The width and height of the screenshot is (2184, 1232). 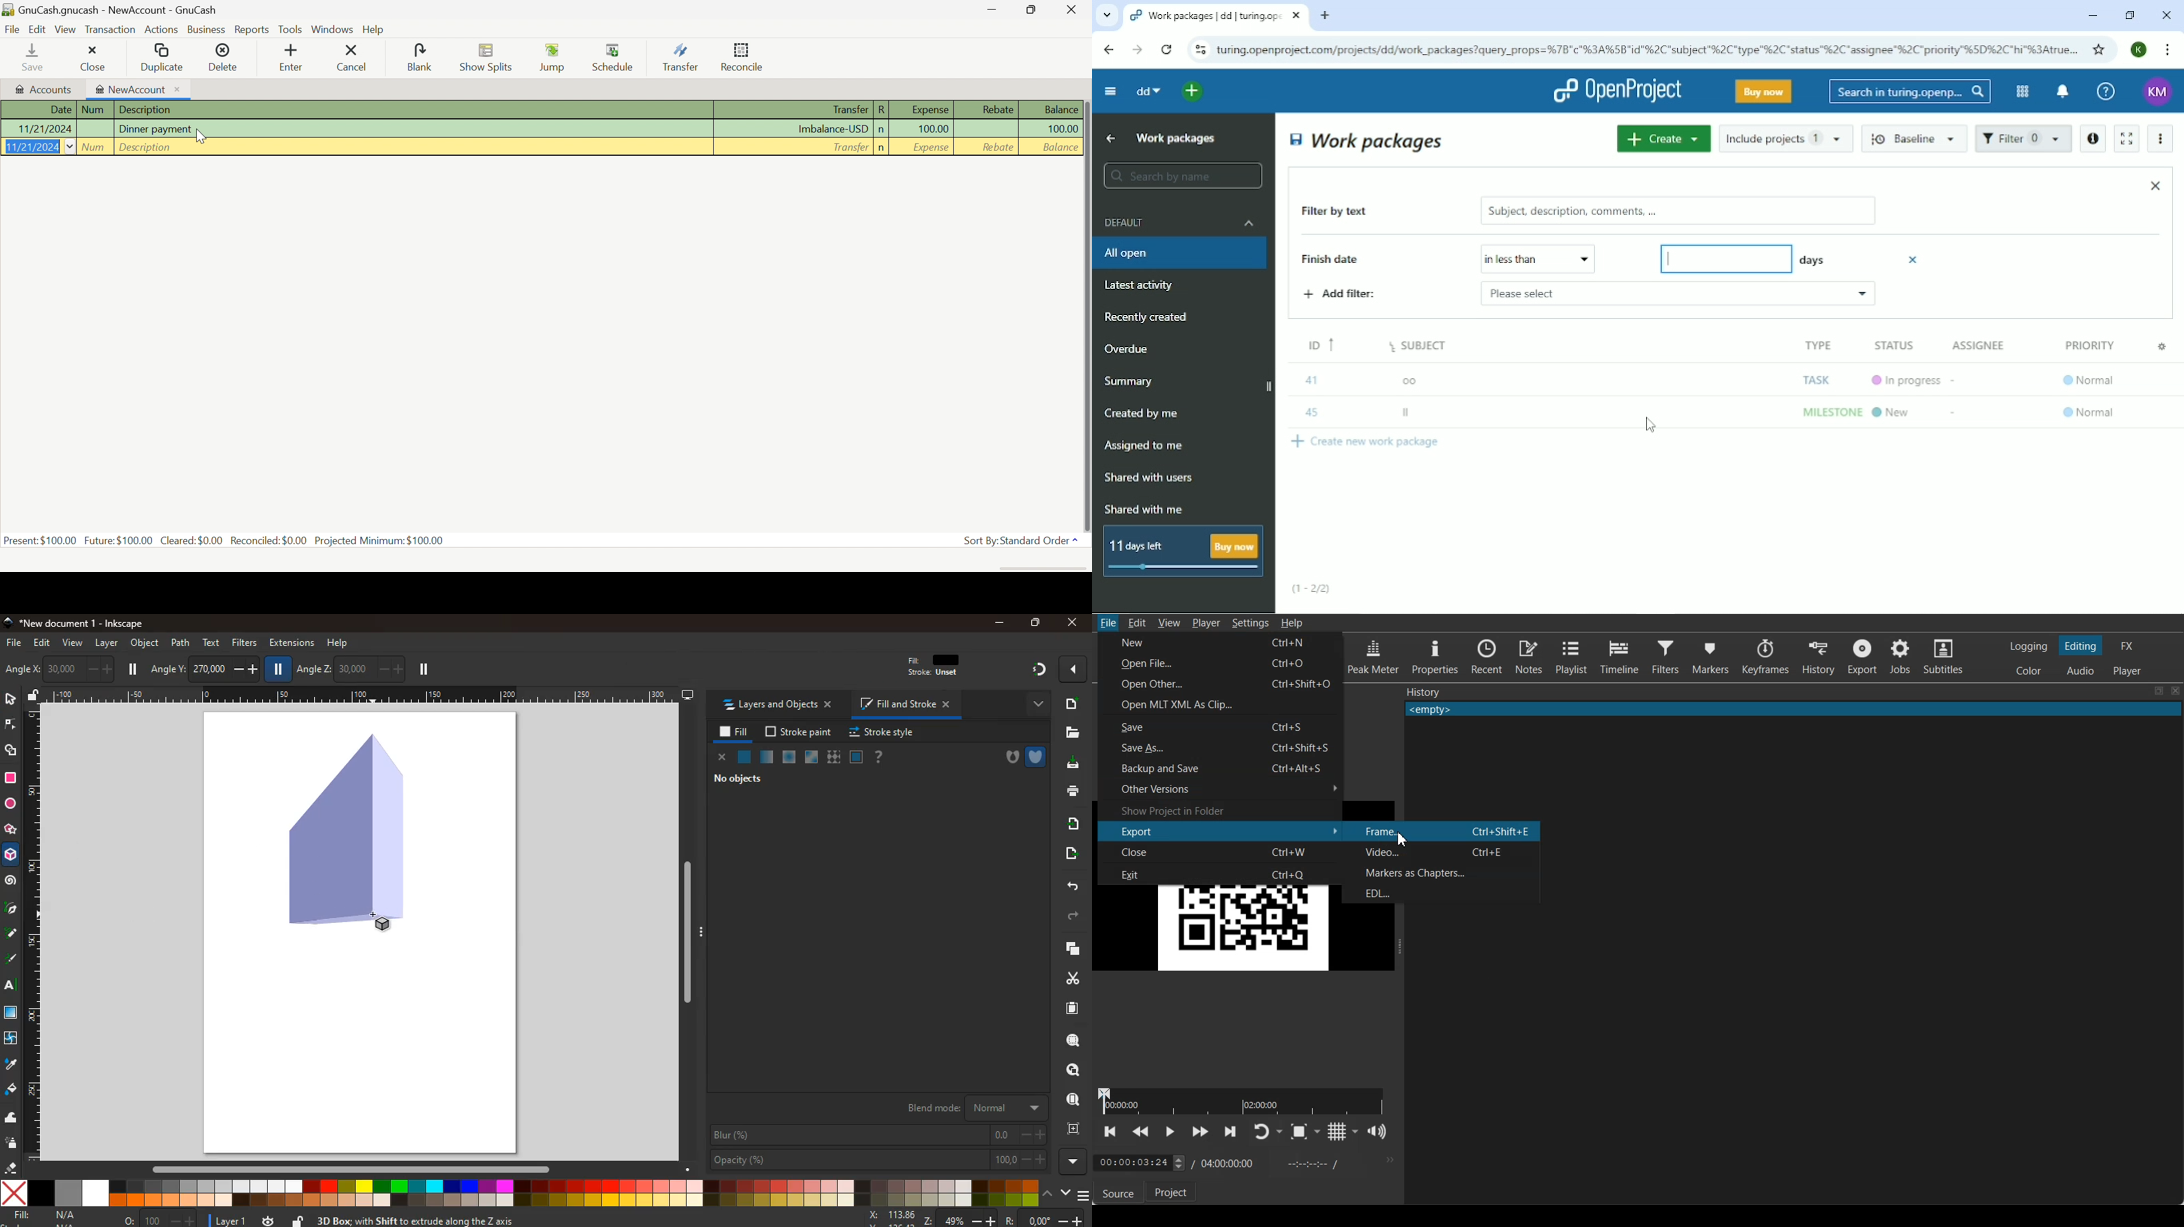 I want to click on Cleared: $0.00, so click(x=192, y=540).